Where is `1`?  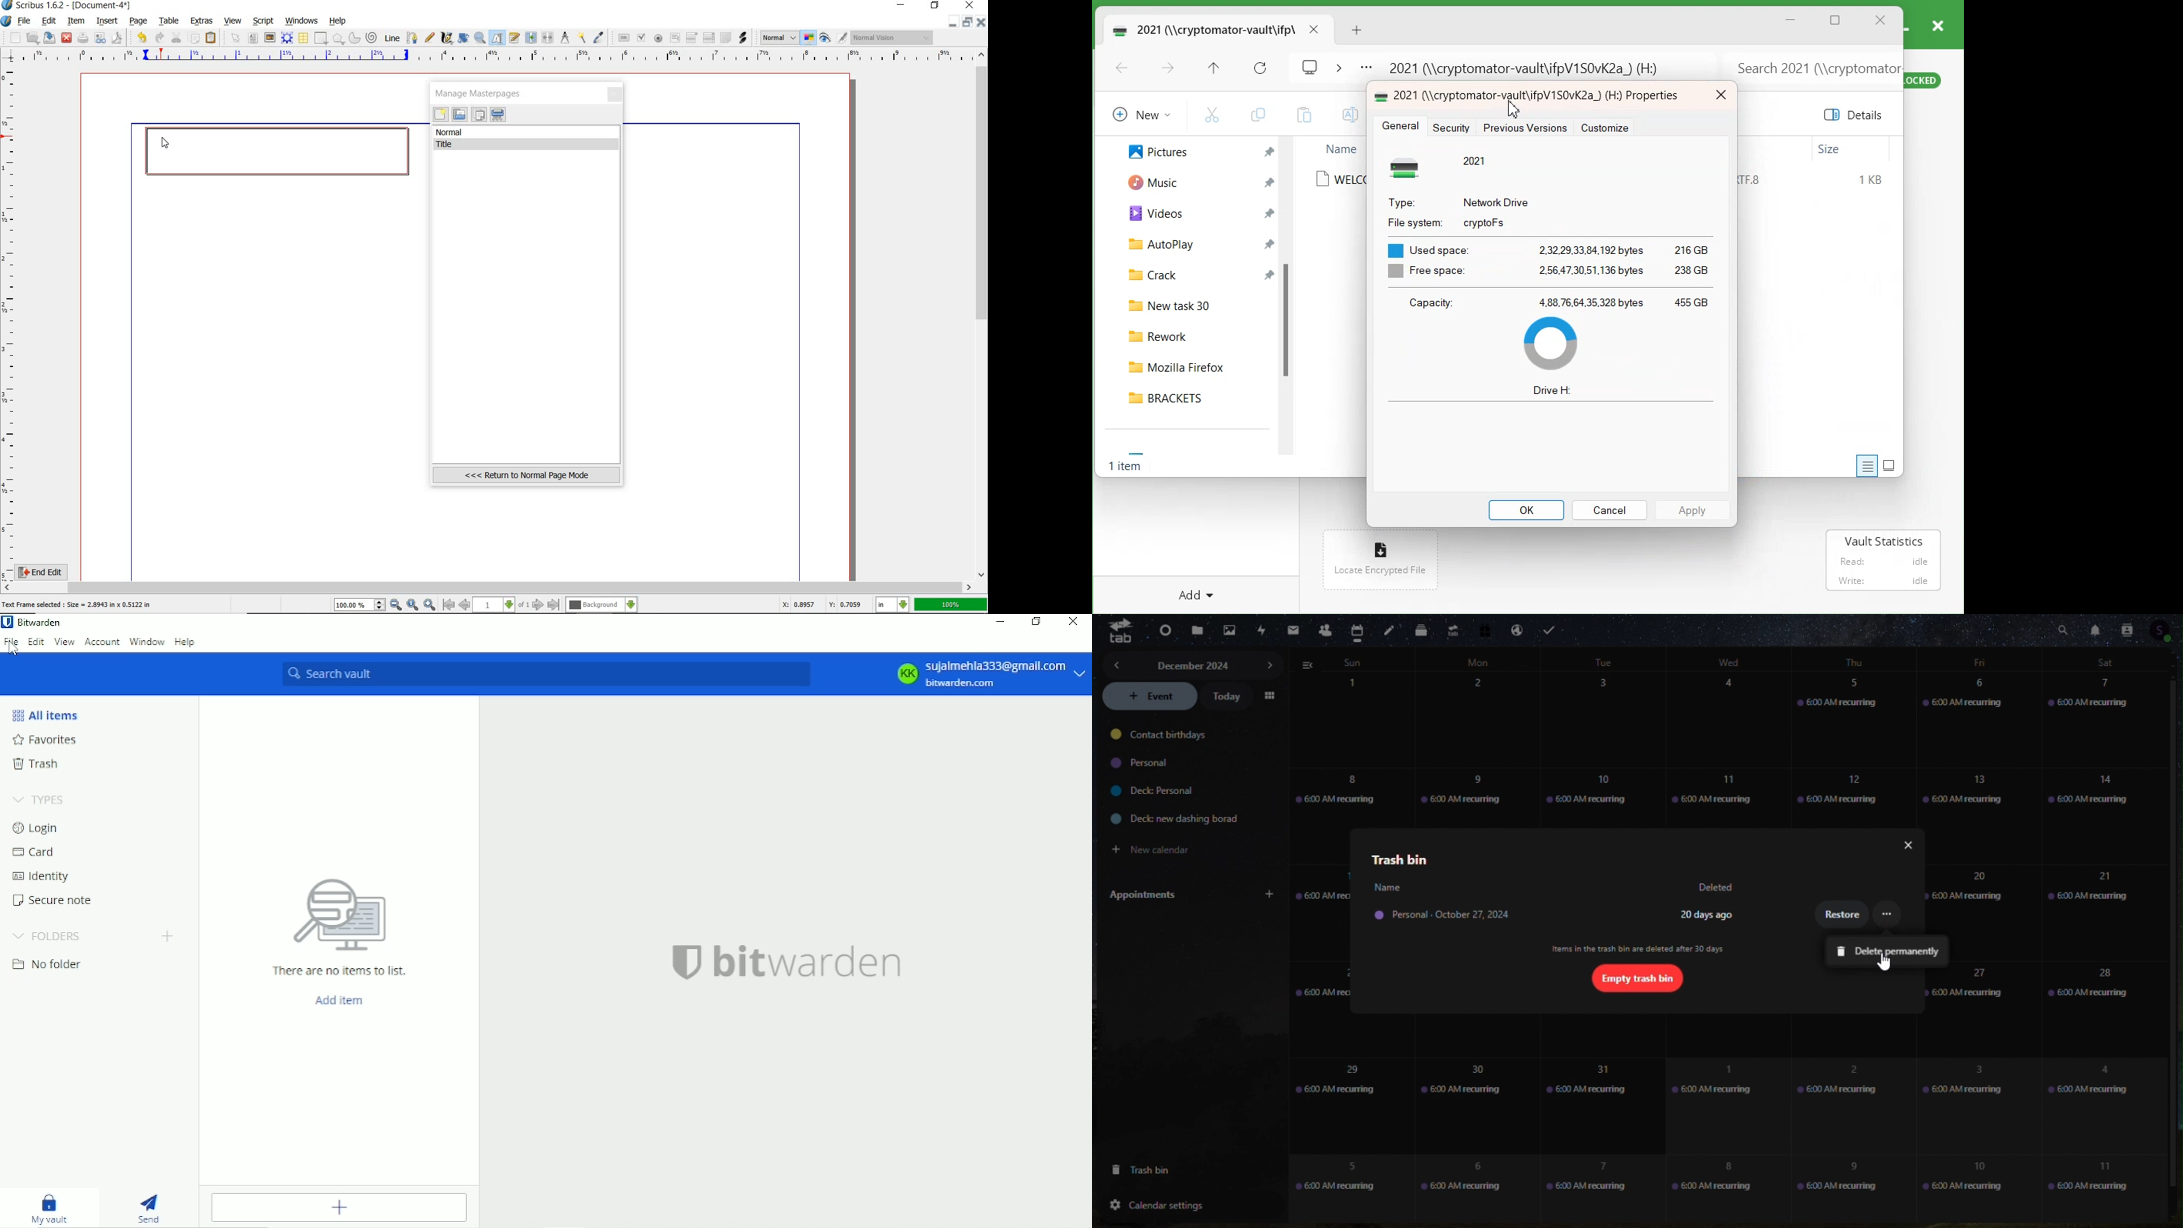
1 is located at coordinates (495, 605).